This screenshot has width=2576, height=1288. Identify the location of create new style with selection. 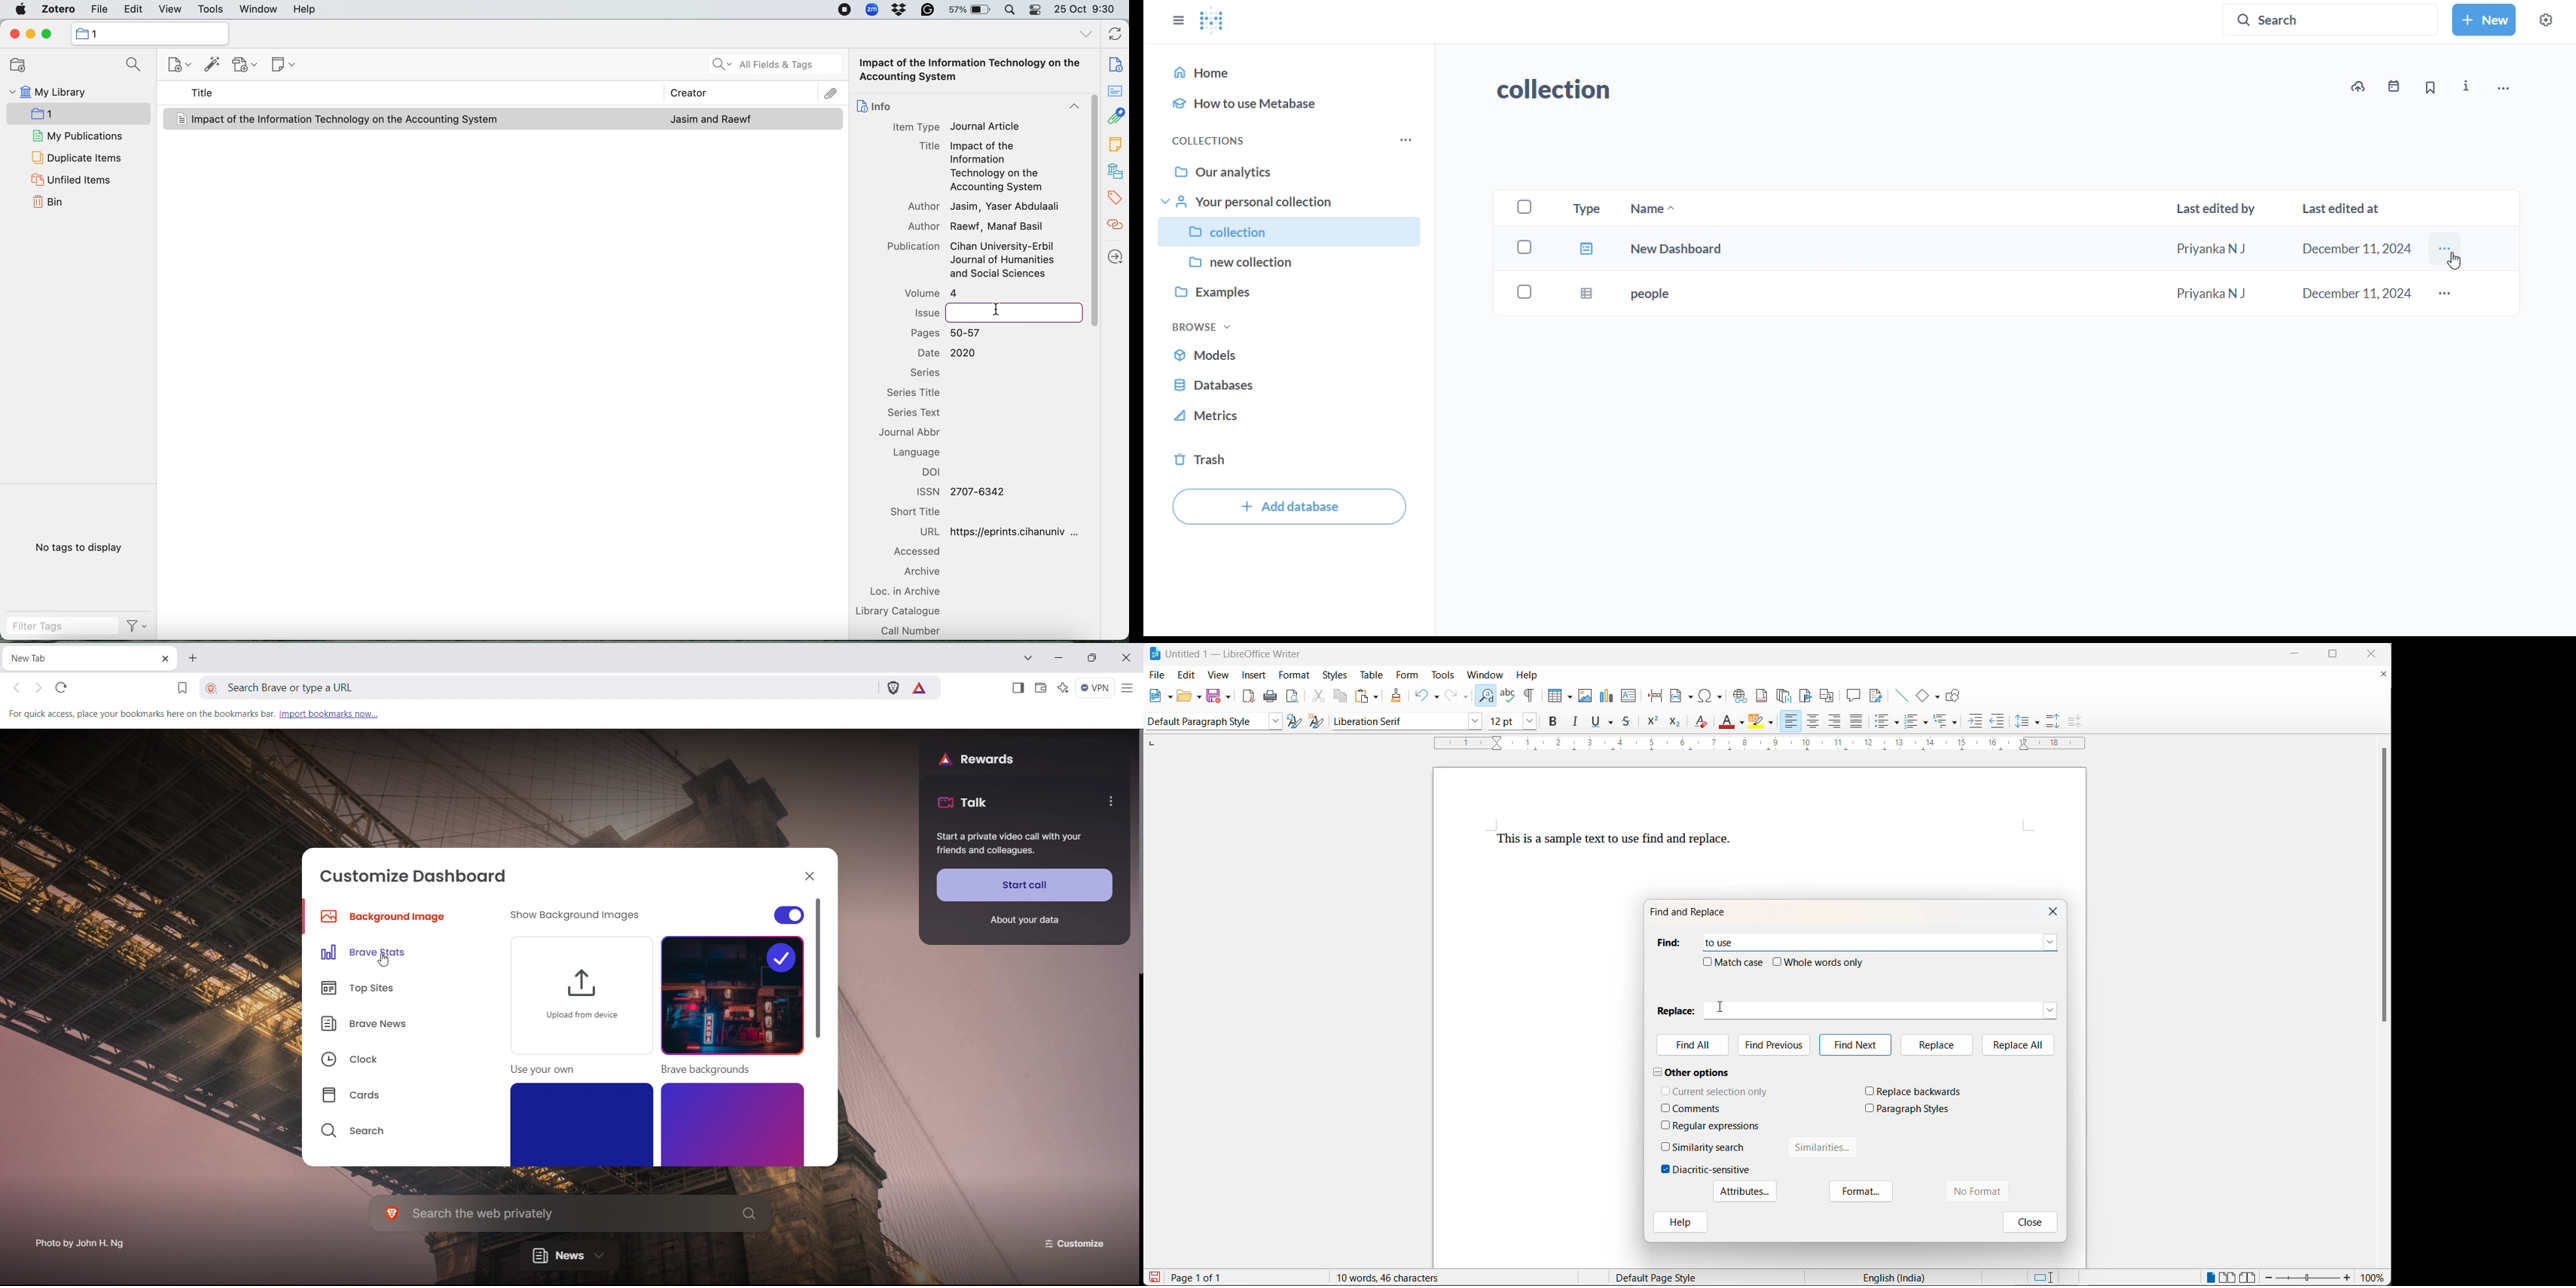
(1319, 721).